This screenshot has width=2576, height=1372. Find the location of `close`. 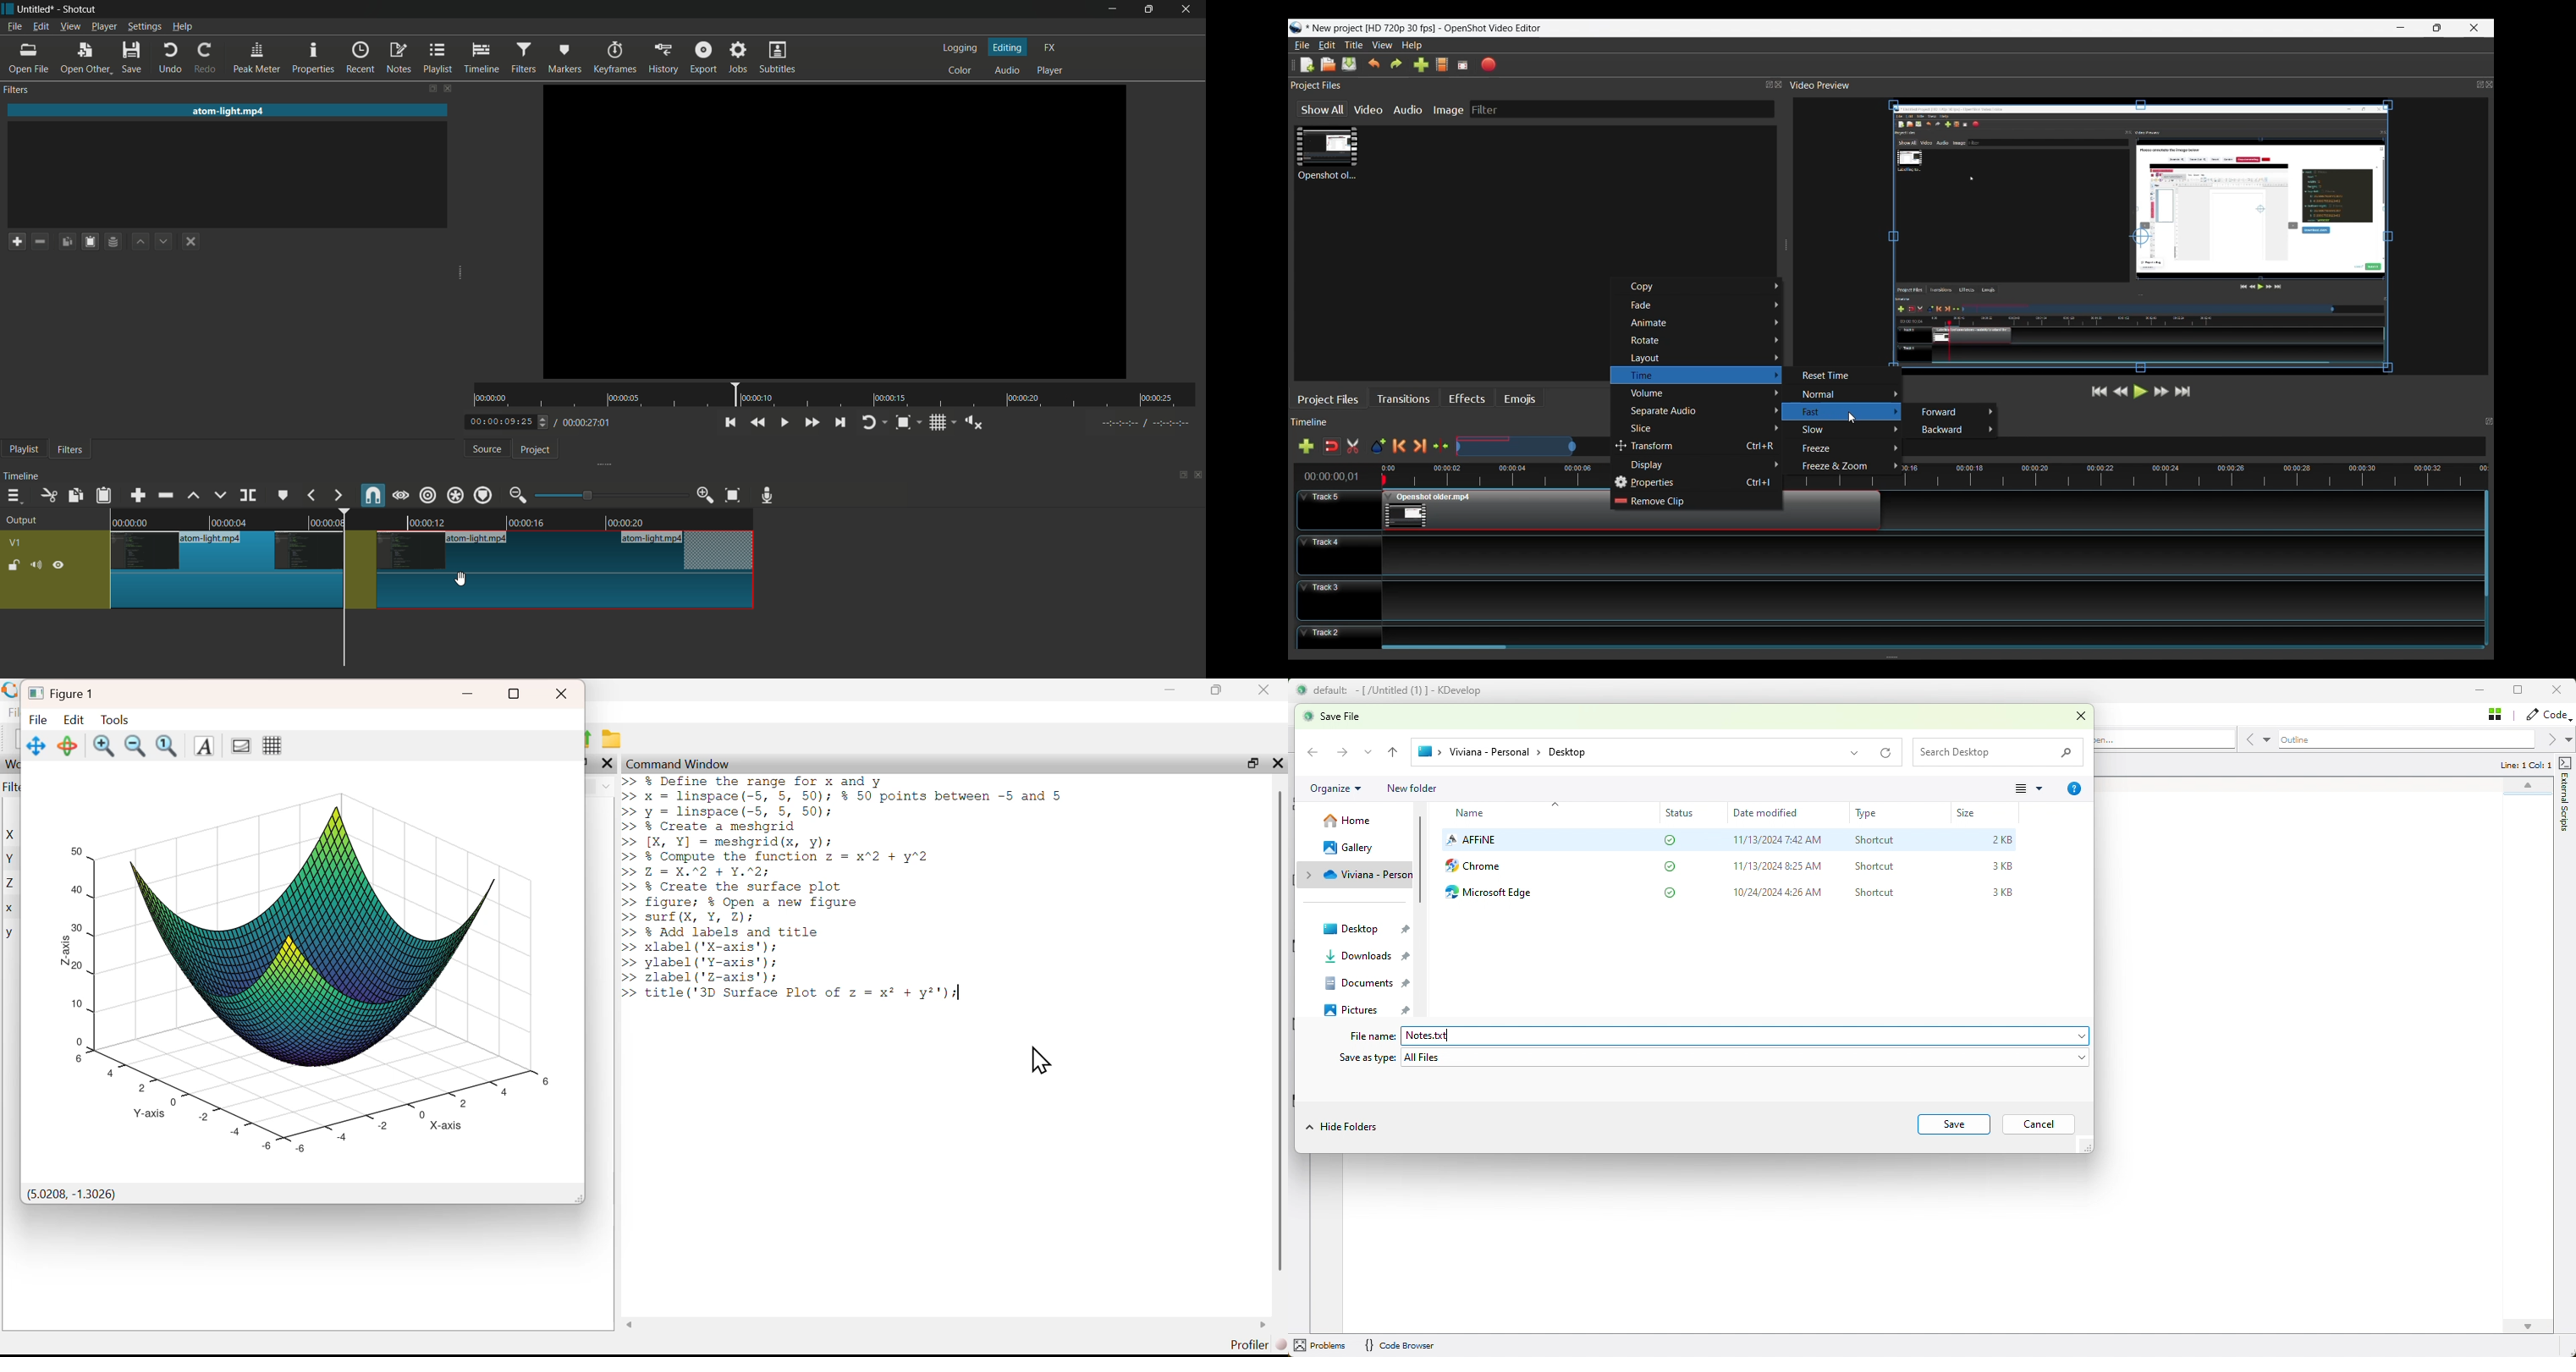

close is located at coordinates (1276, 762).